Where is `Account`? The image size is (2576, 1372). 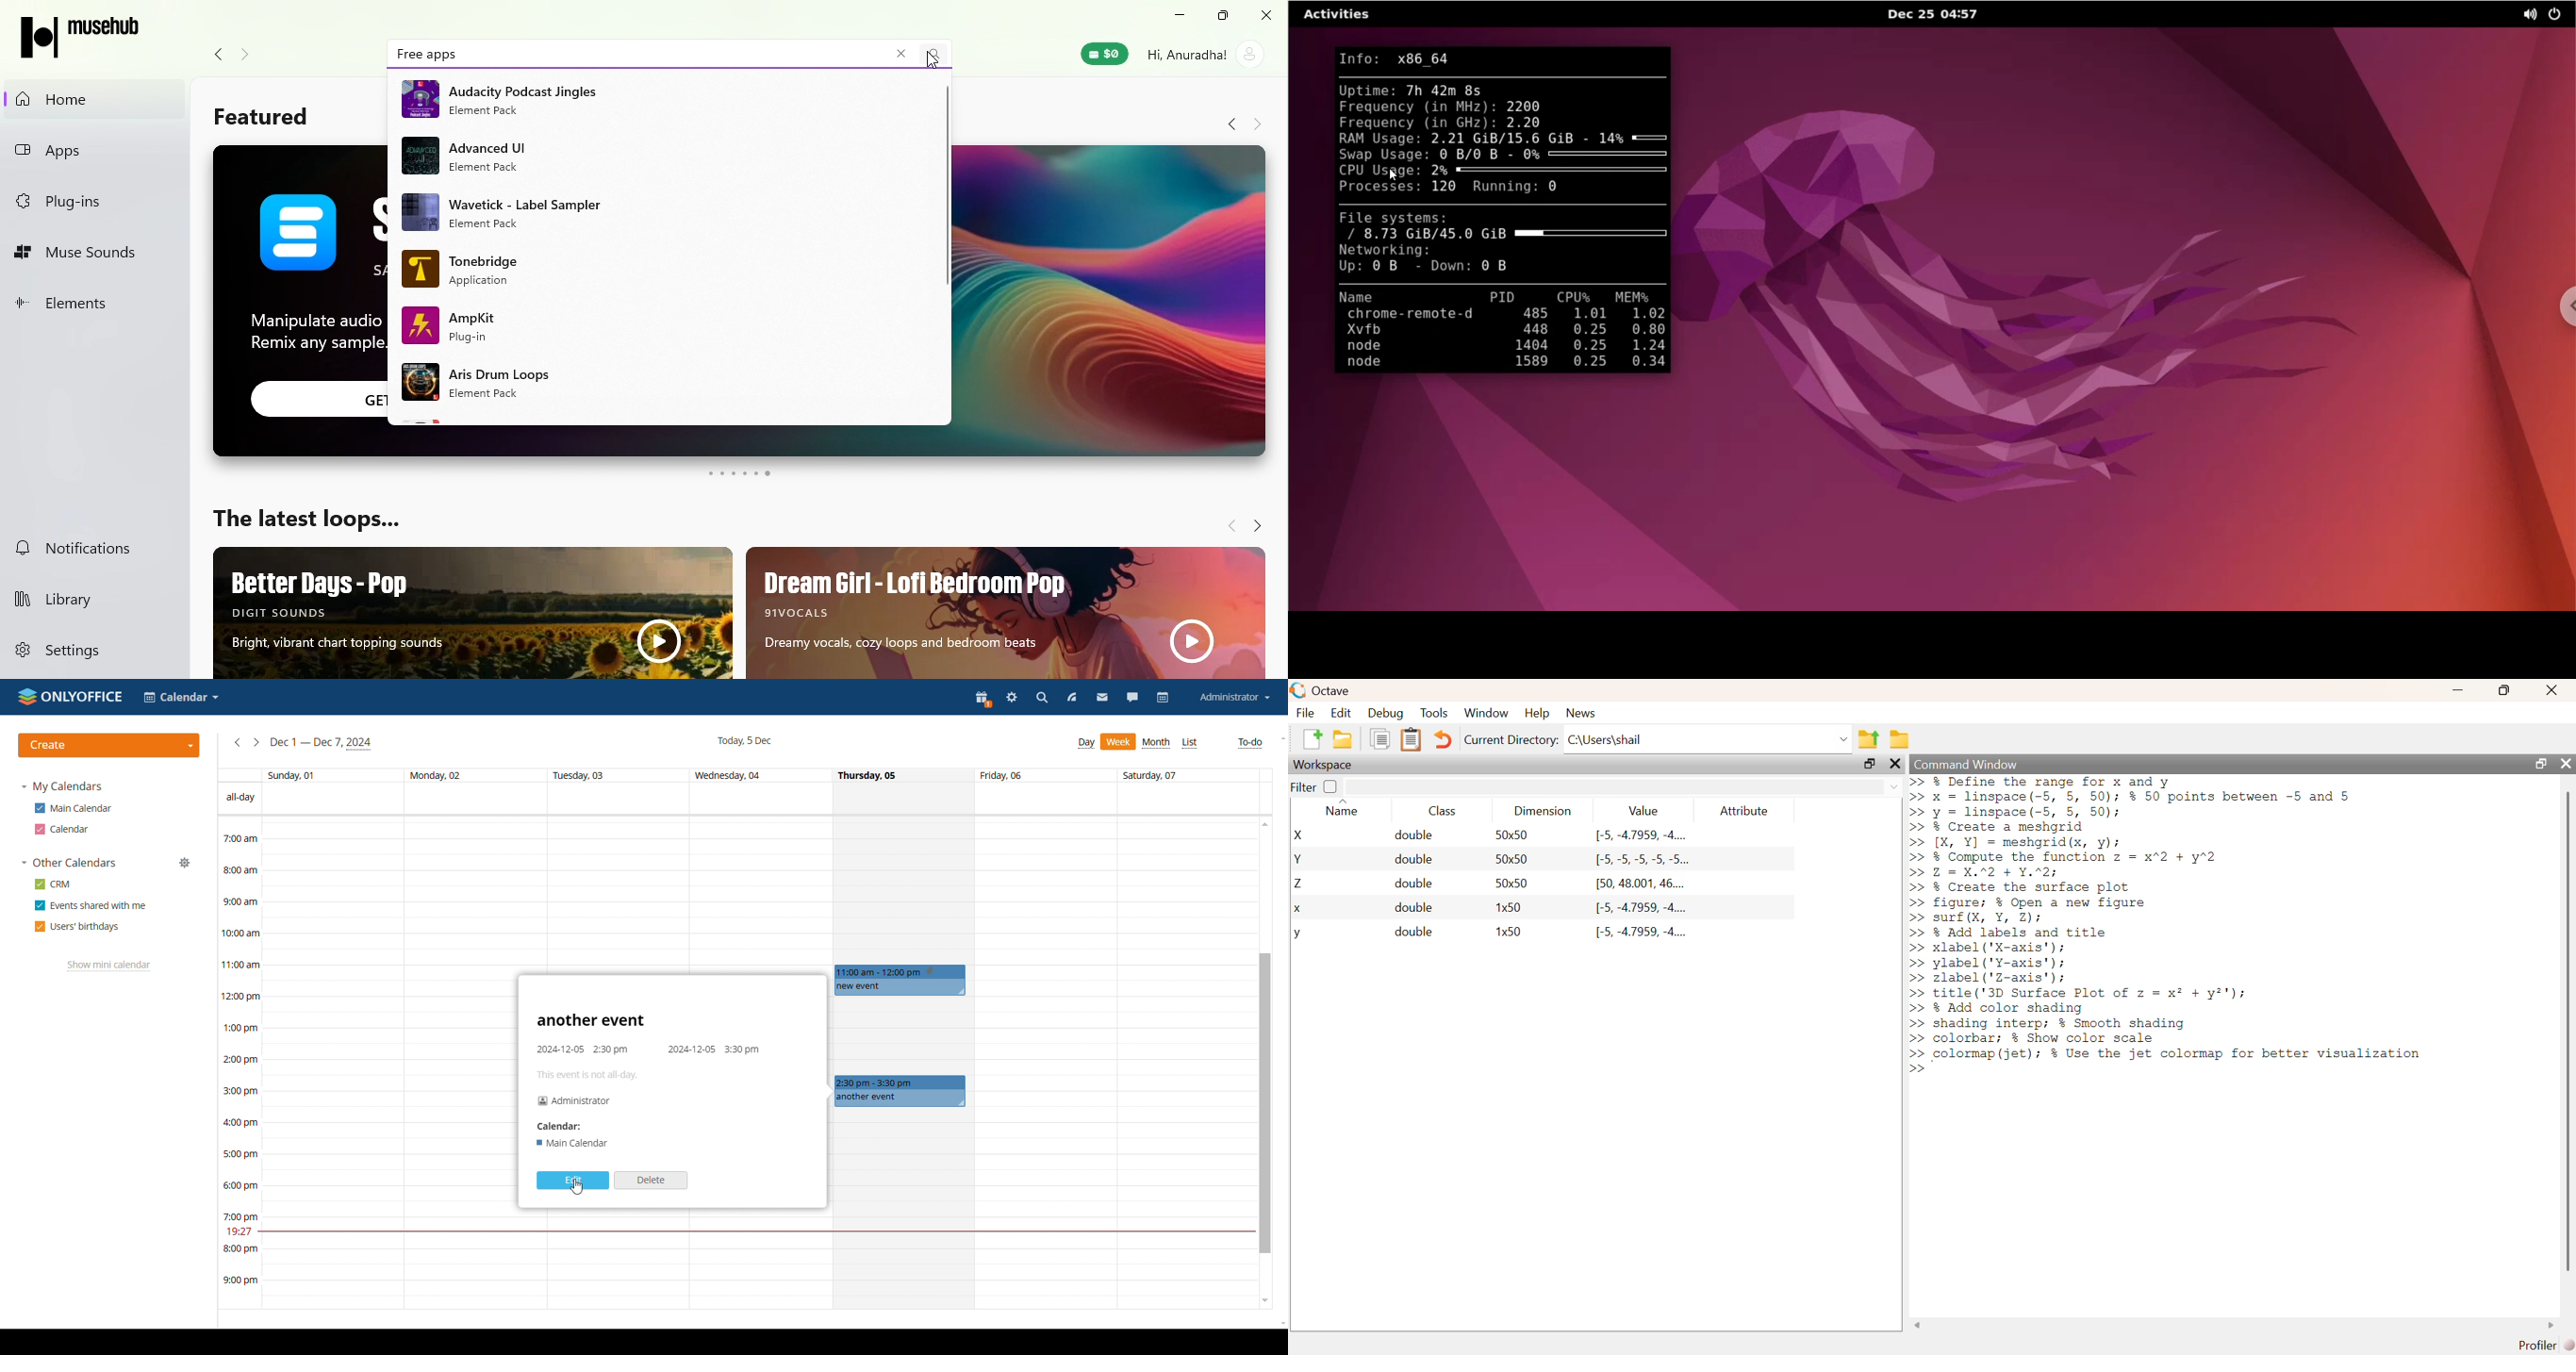
Account is located at coordinates (1206, 53).